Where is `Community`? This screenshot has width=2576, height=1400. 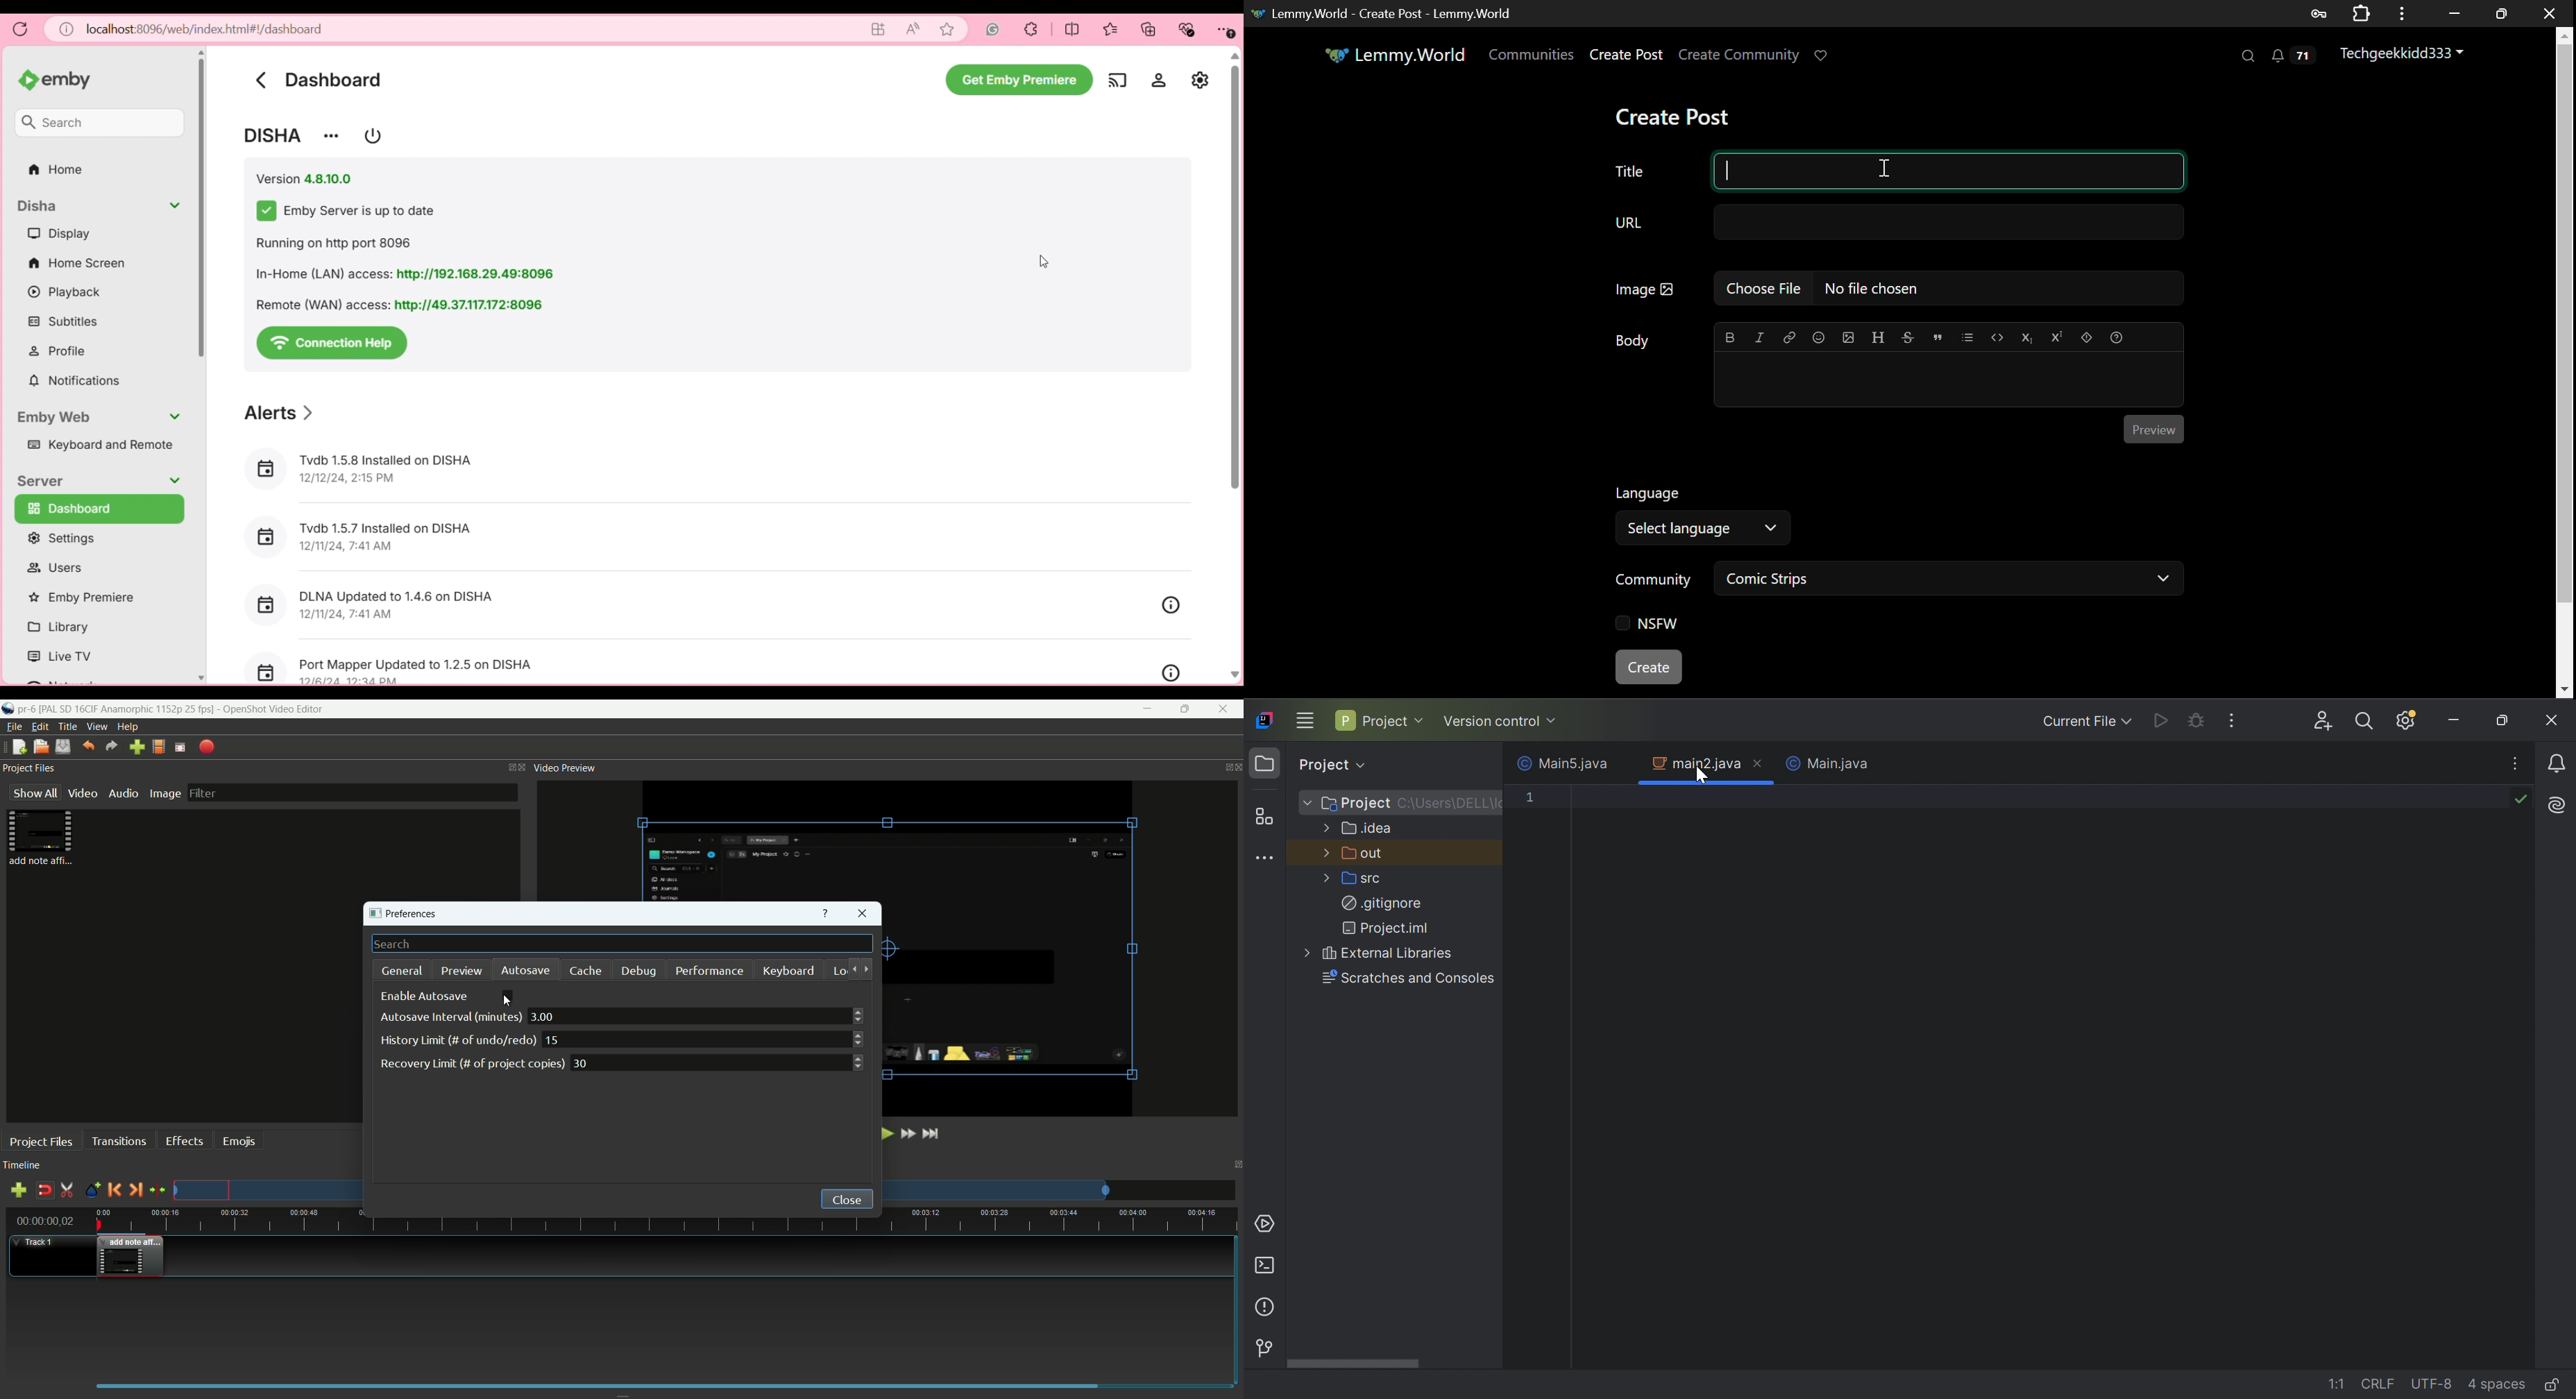
Community is located at coordinates (1652, 579).